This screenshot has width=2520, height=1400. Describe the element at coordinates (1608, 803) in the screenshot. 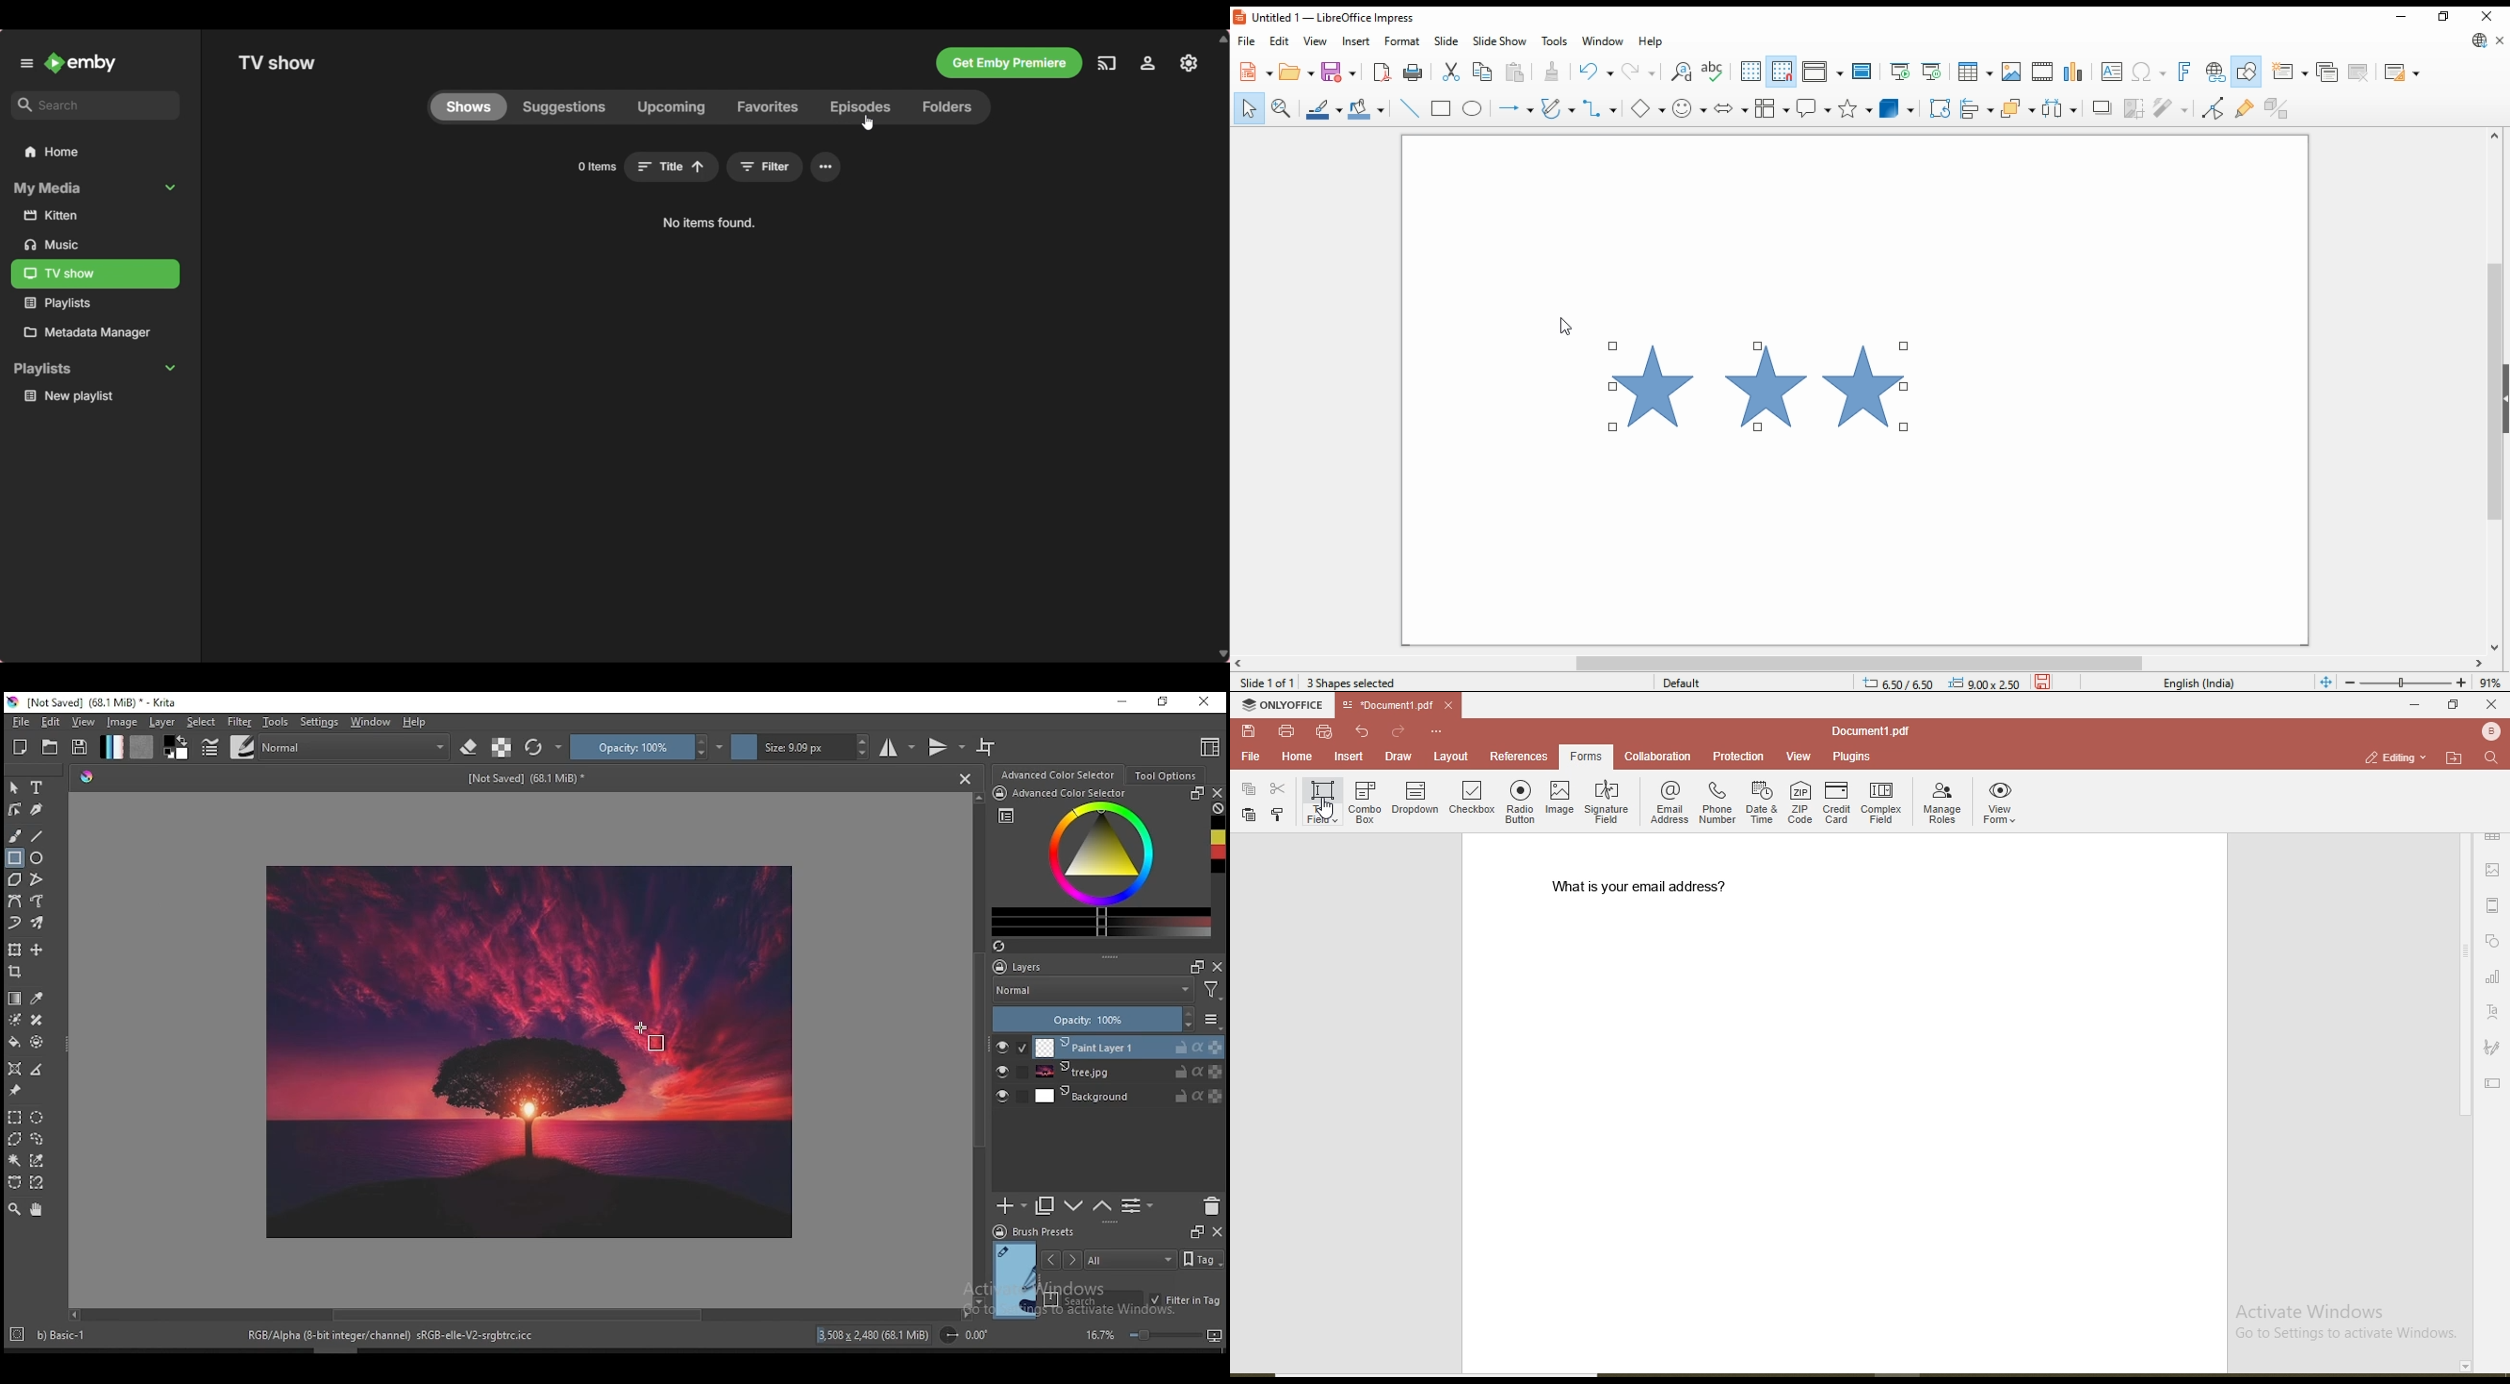

I see `signature field` at that location.